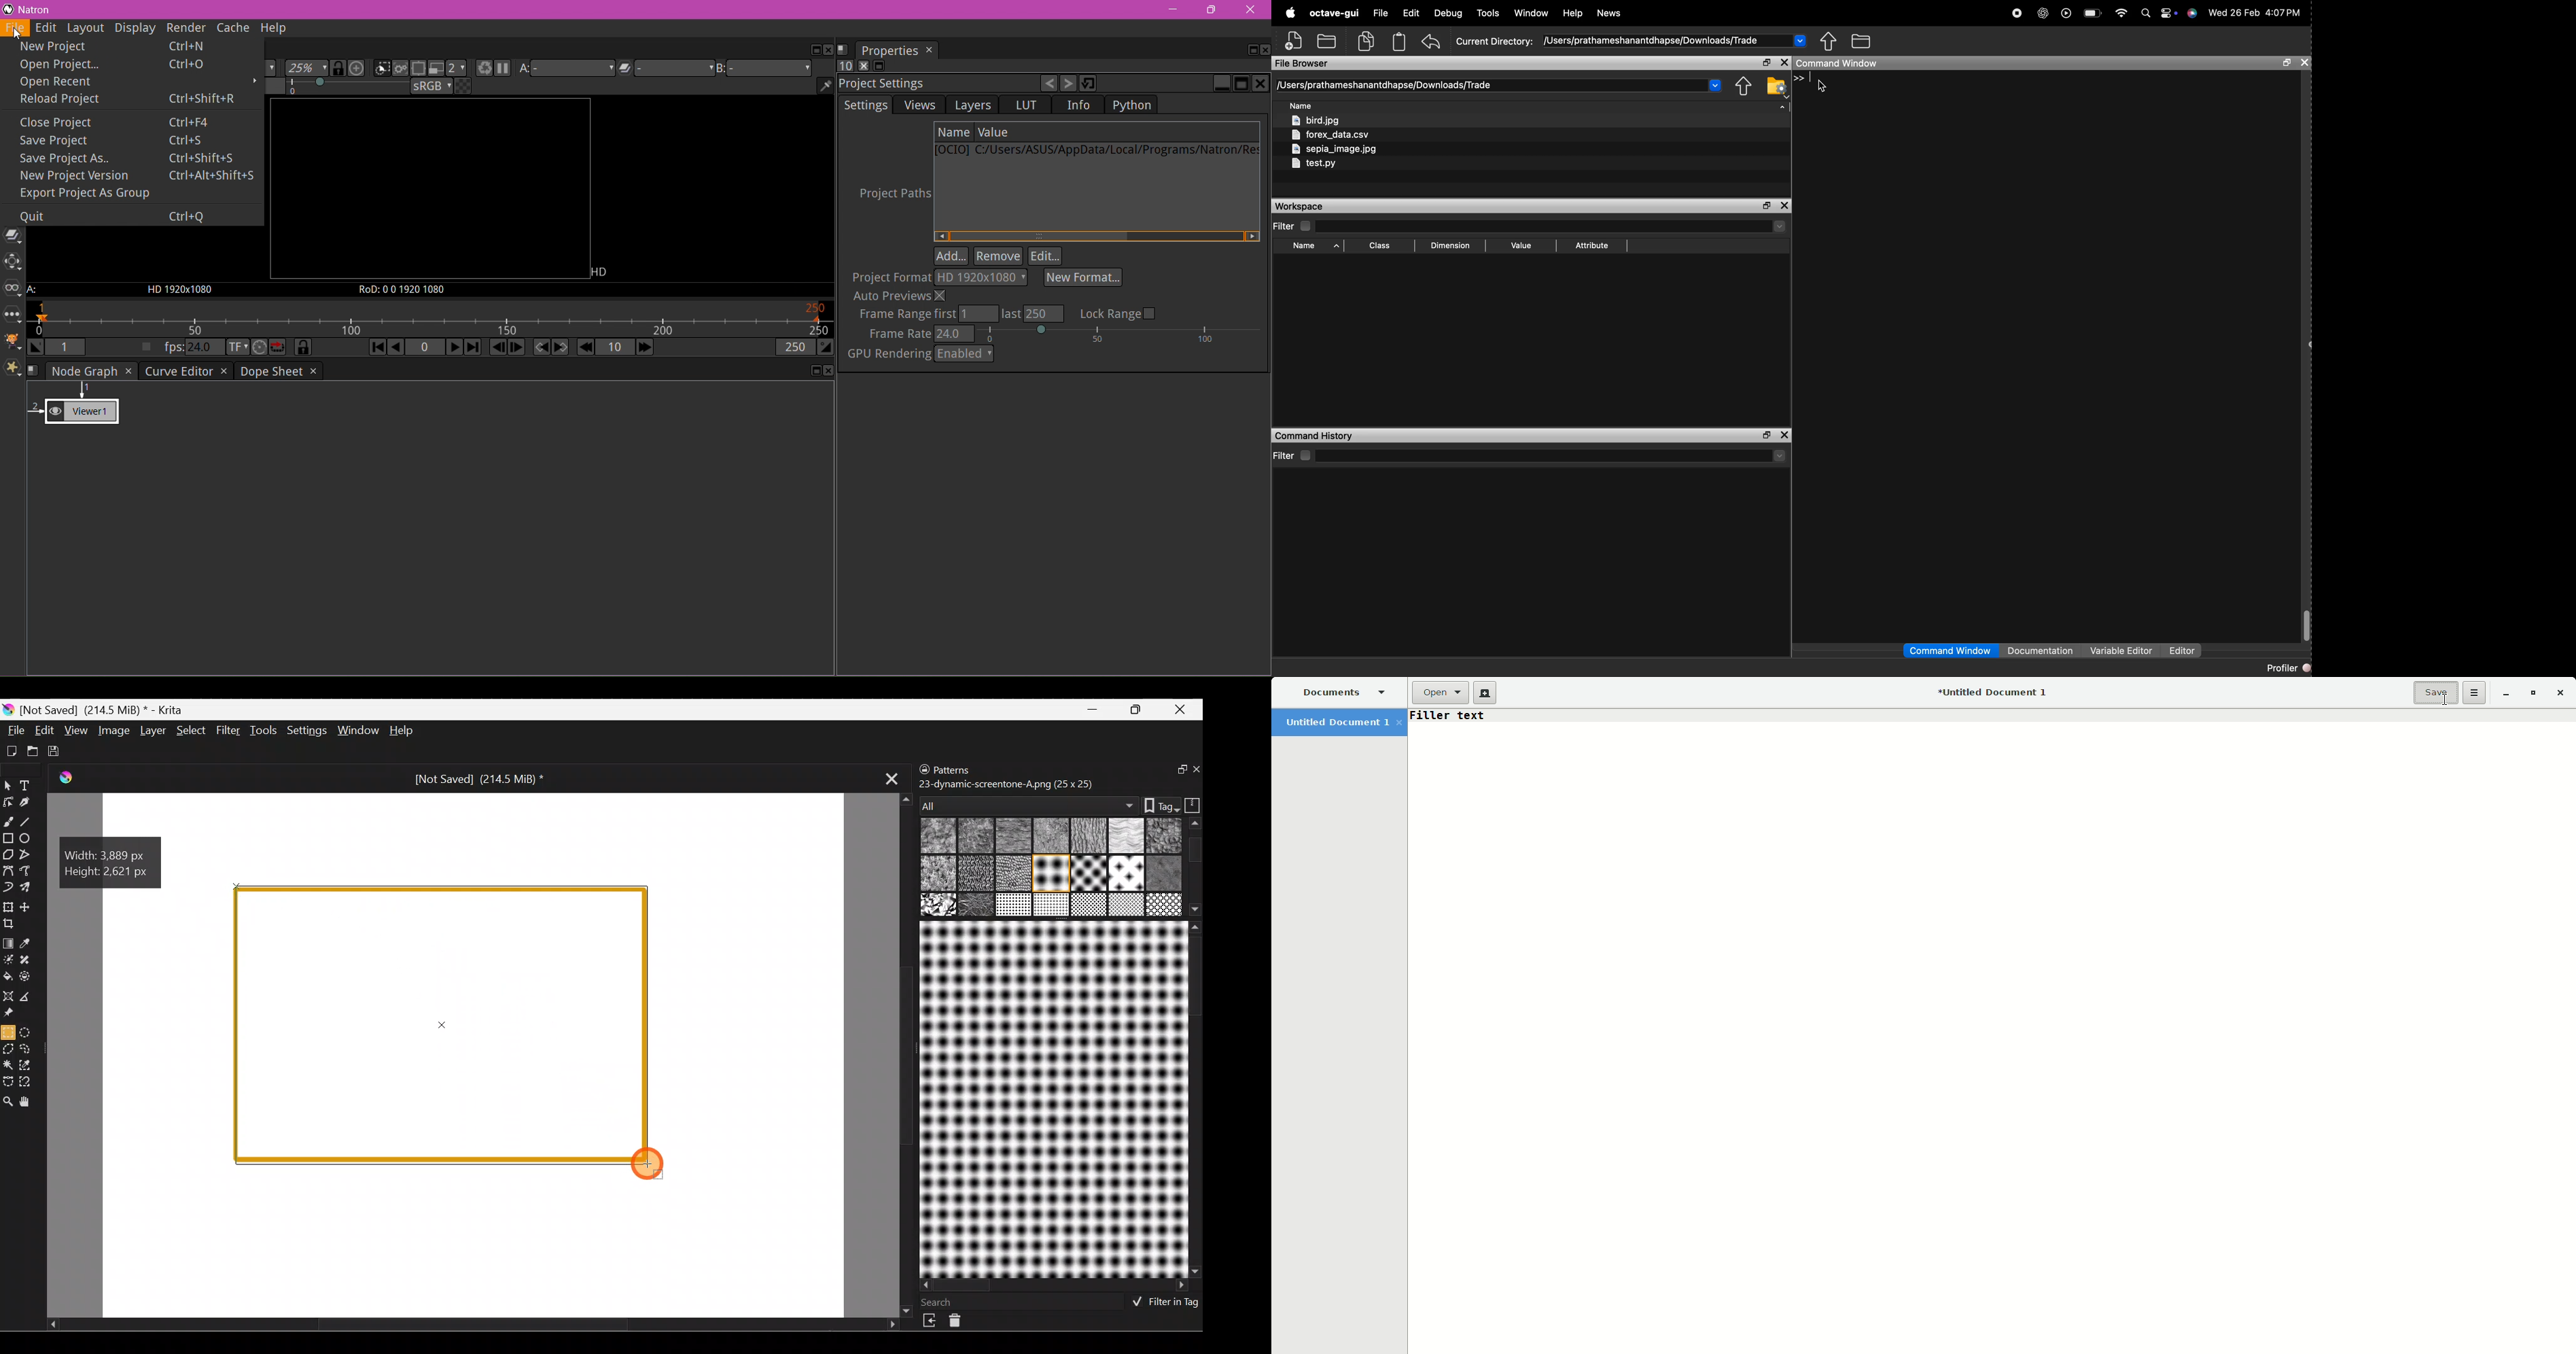 The height and width of the screenshot is (1372, 2576). What do you see at coordinates (33, 943) in the screenshot?
I see `Sample a colour` at bounding box center [33, 943].